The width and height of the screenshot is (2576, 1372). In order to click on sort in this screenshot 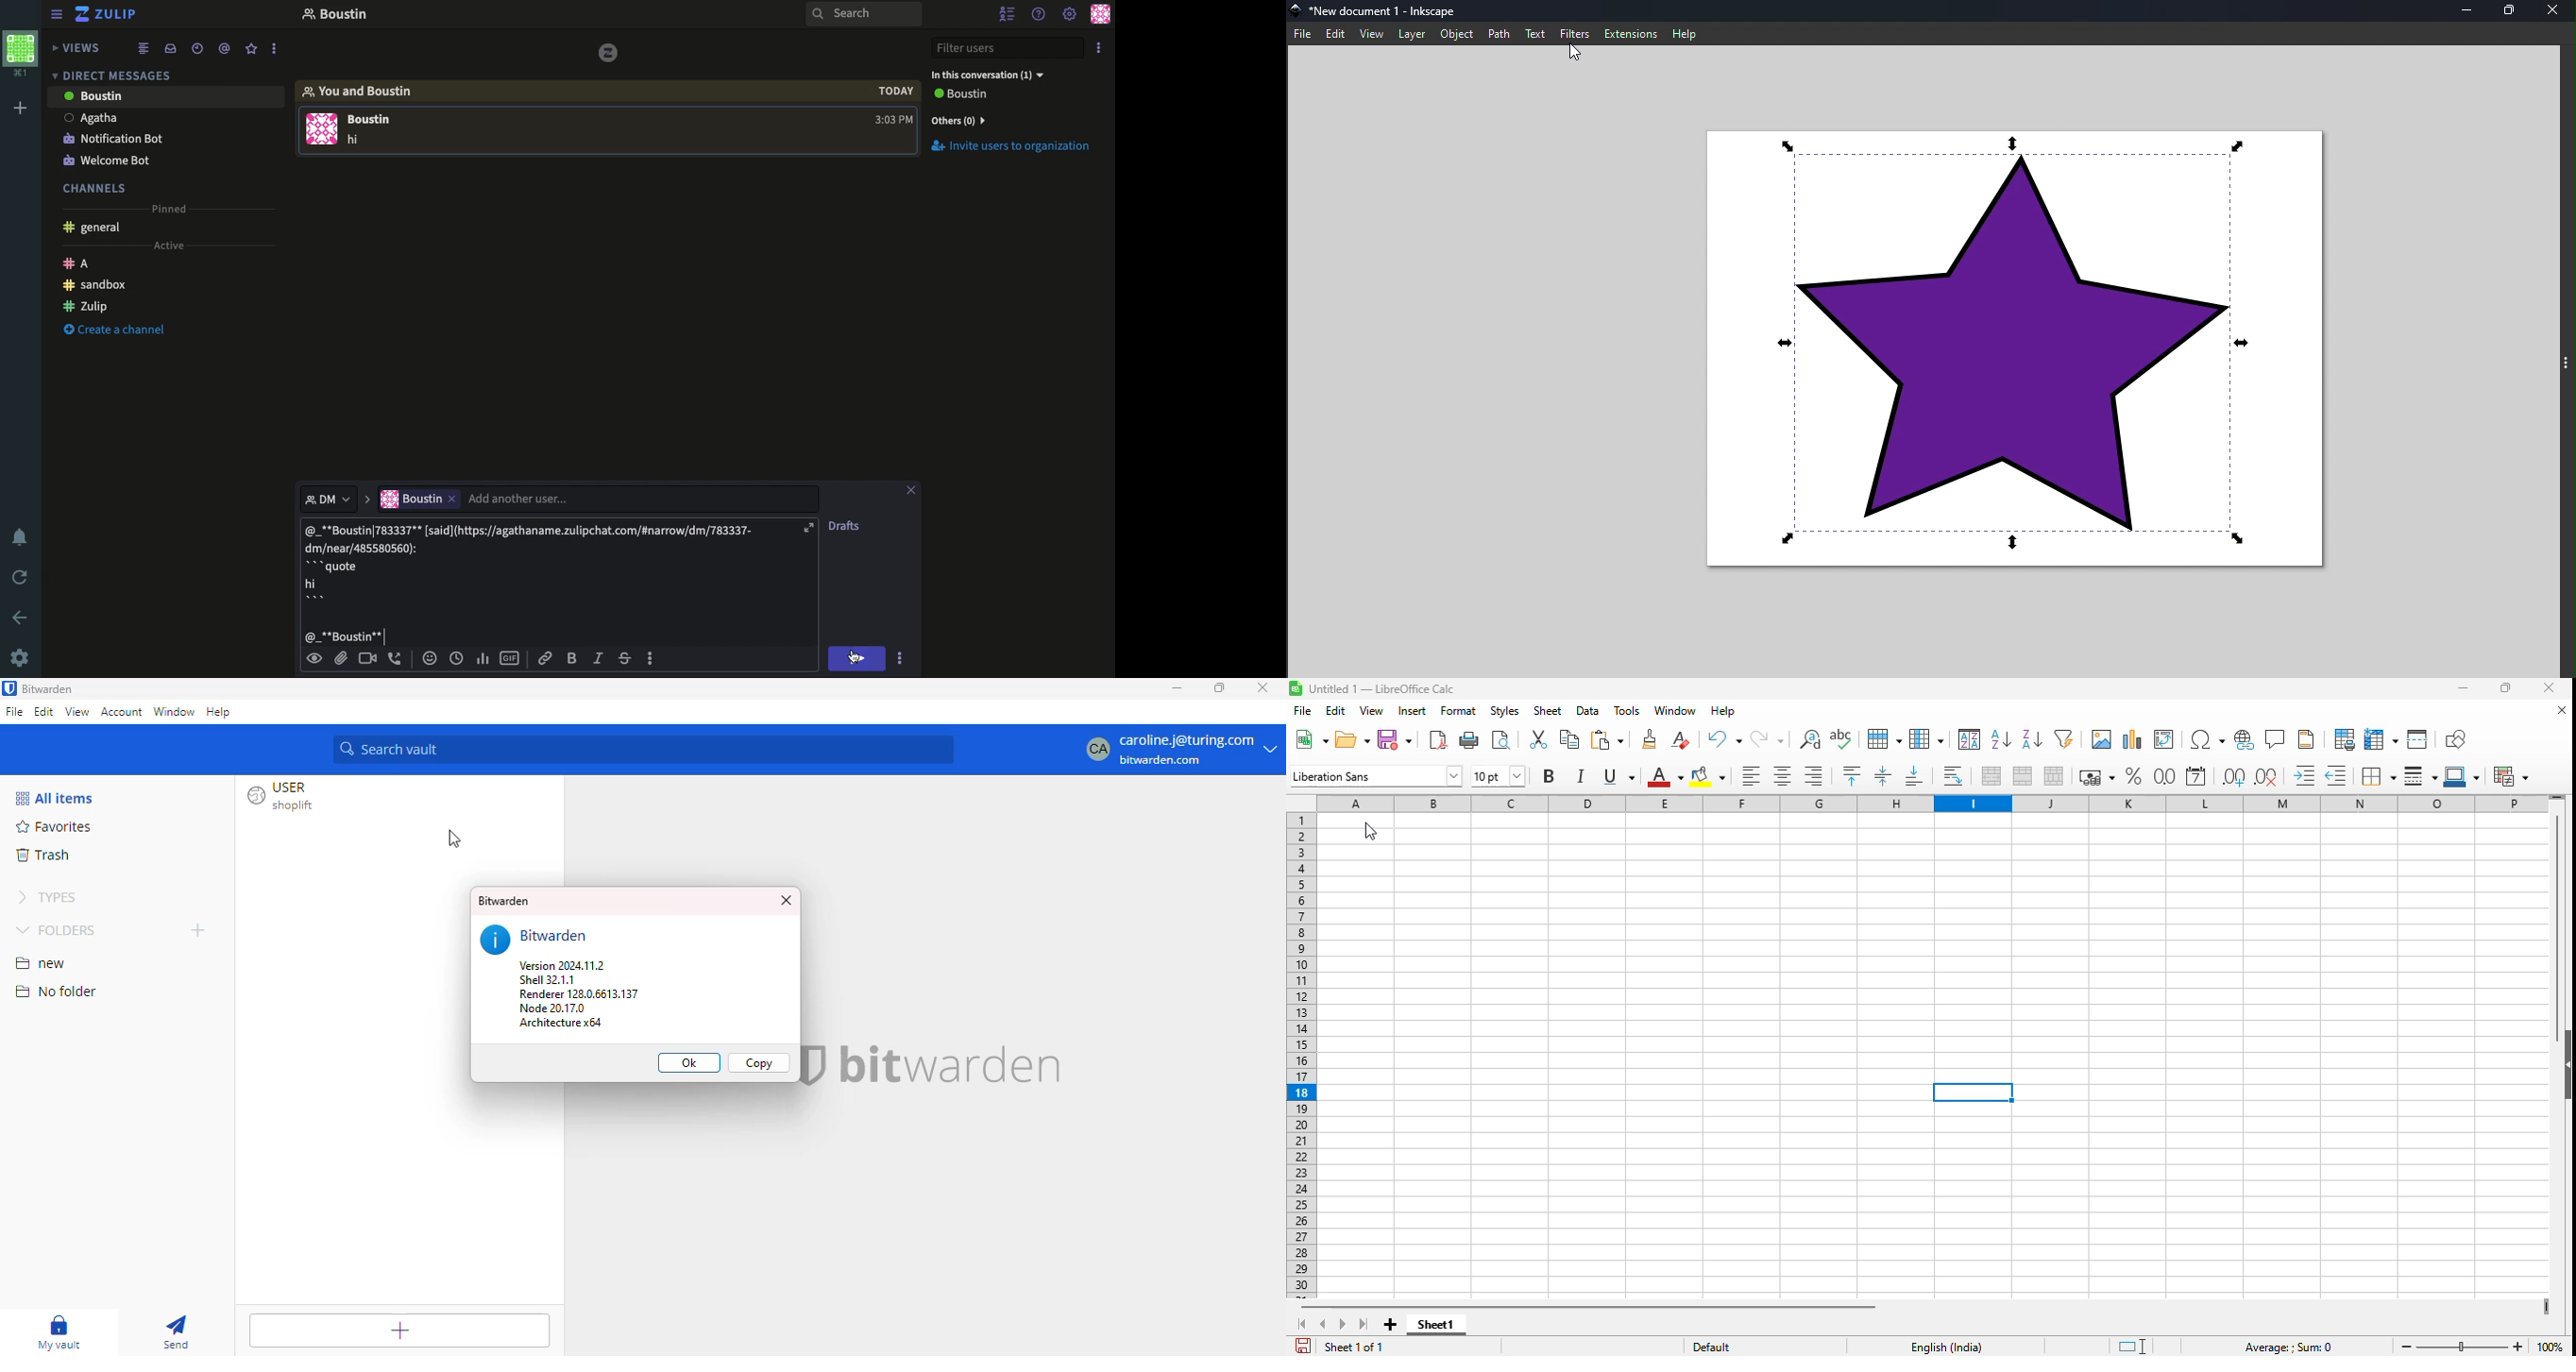, I will do `click(1971, 739)`.